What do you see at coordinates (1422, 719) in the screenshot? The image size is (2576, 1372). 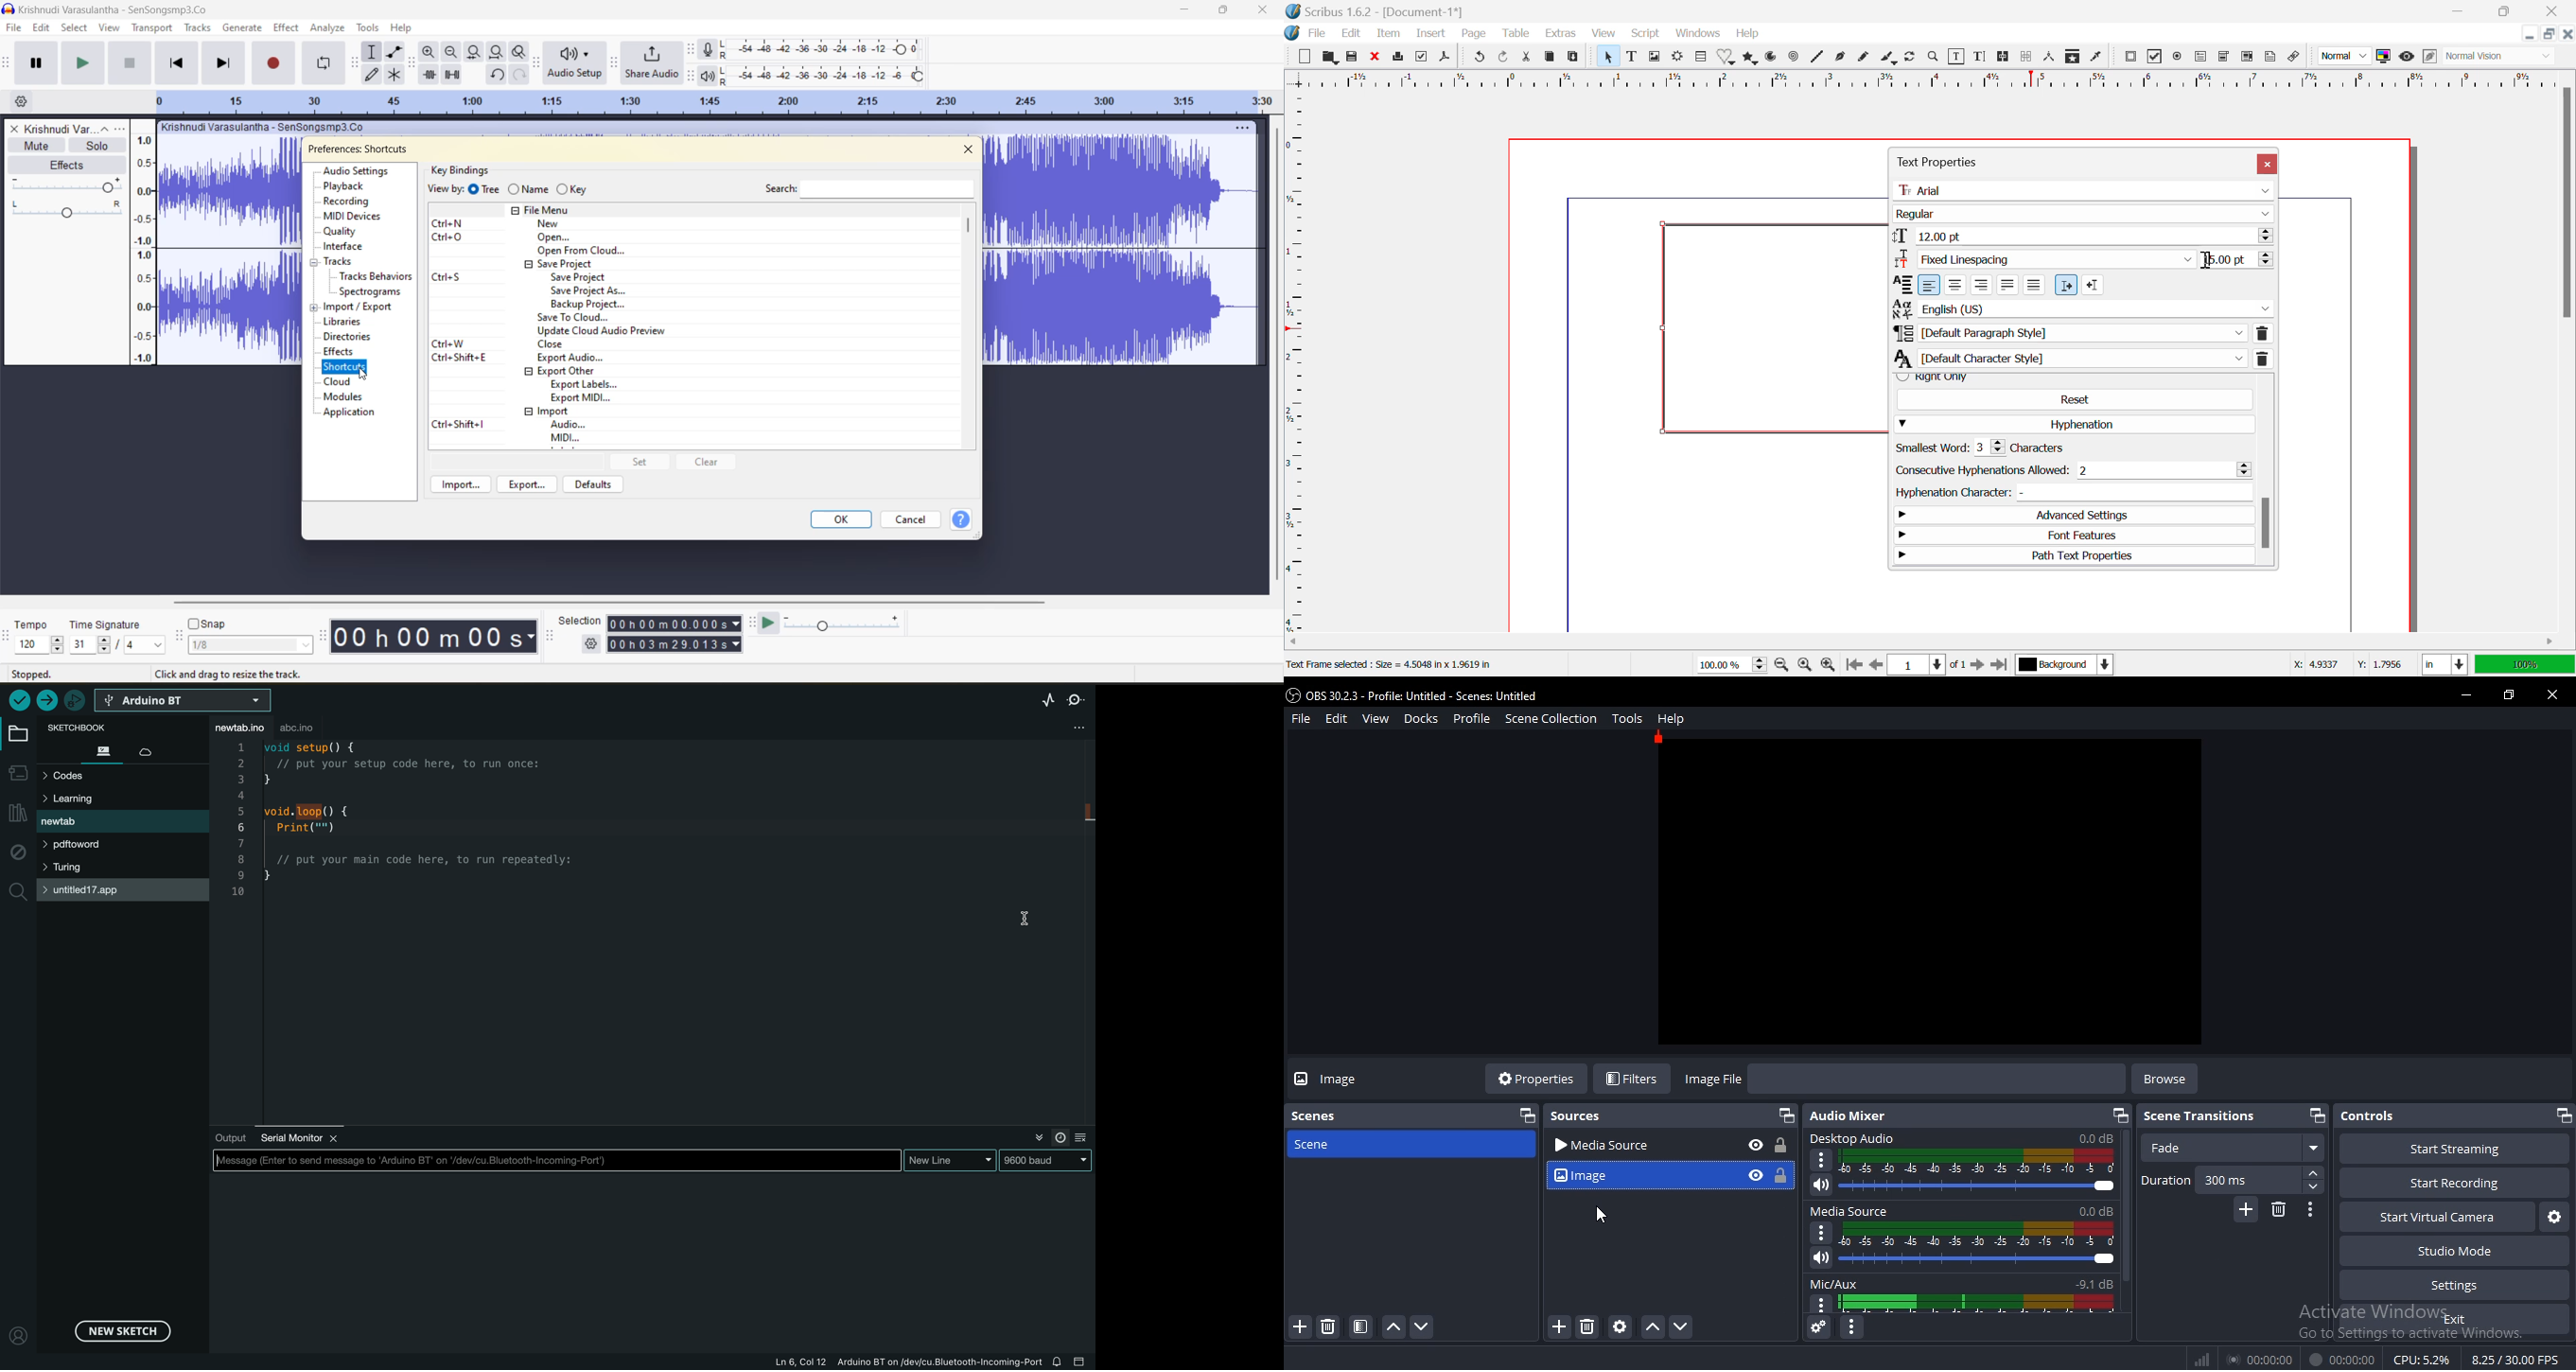 I see `docks` at bounding box center [1422, 719].